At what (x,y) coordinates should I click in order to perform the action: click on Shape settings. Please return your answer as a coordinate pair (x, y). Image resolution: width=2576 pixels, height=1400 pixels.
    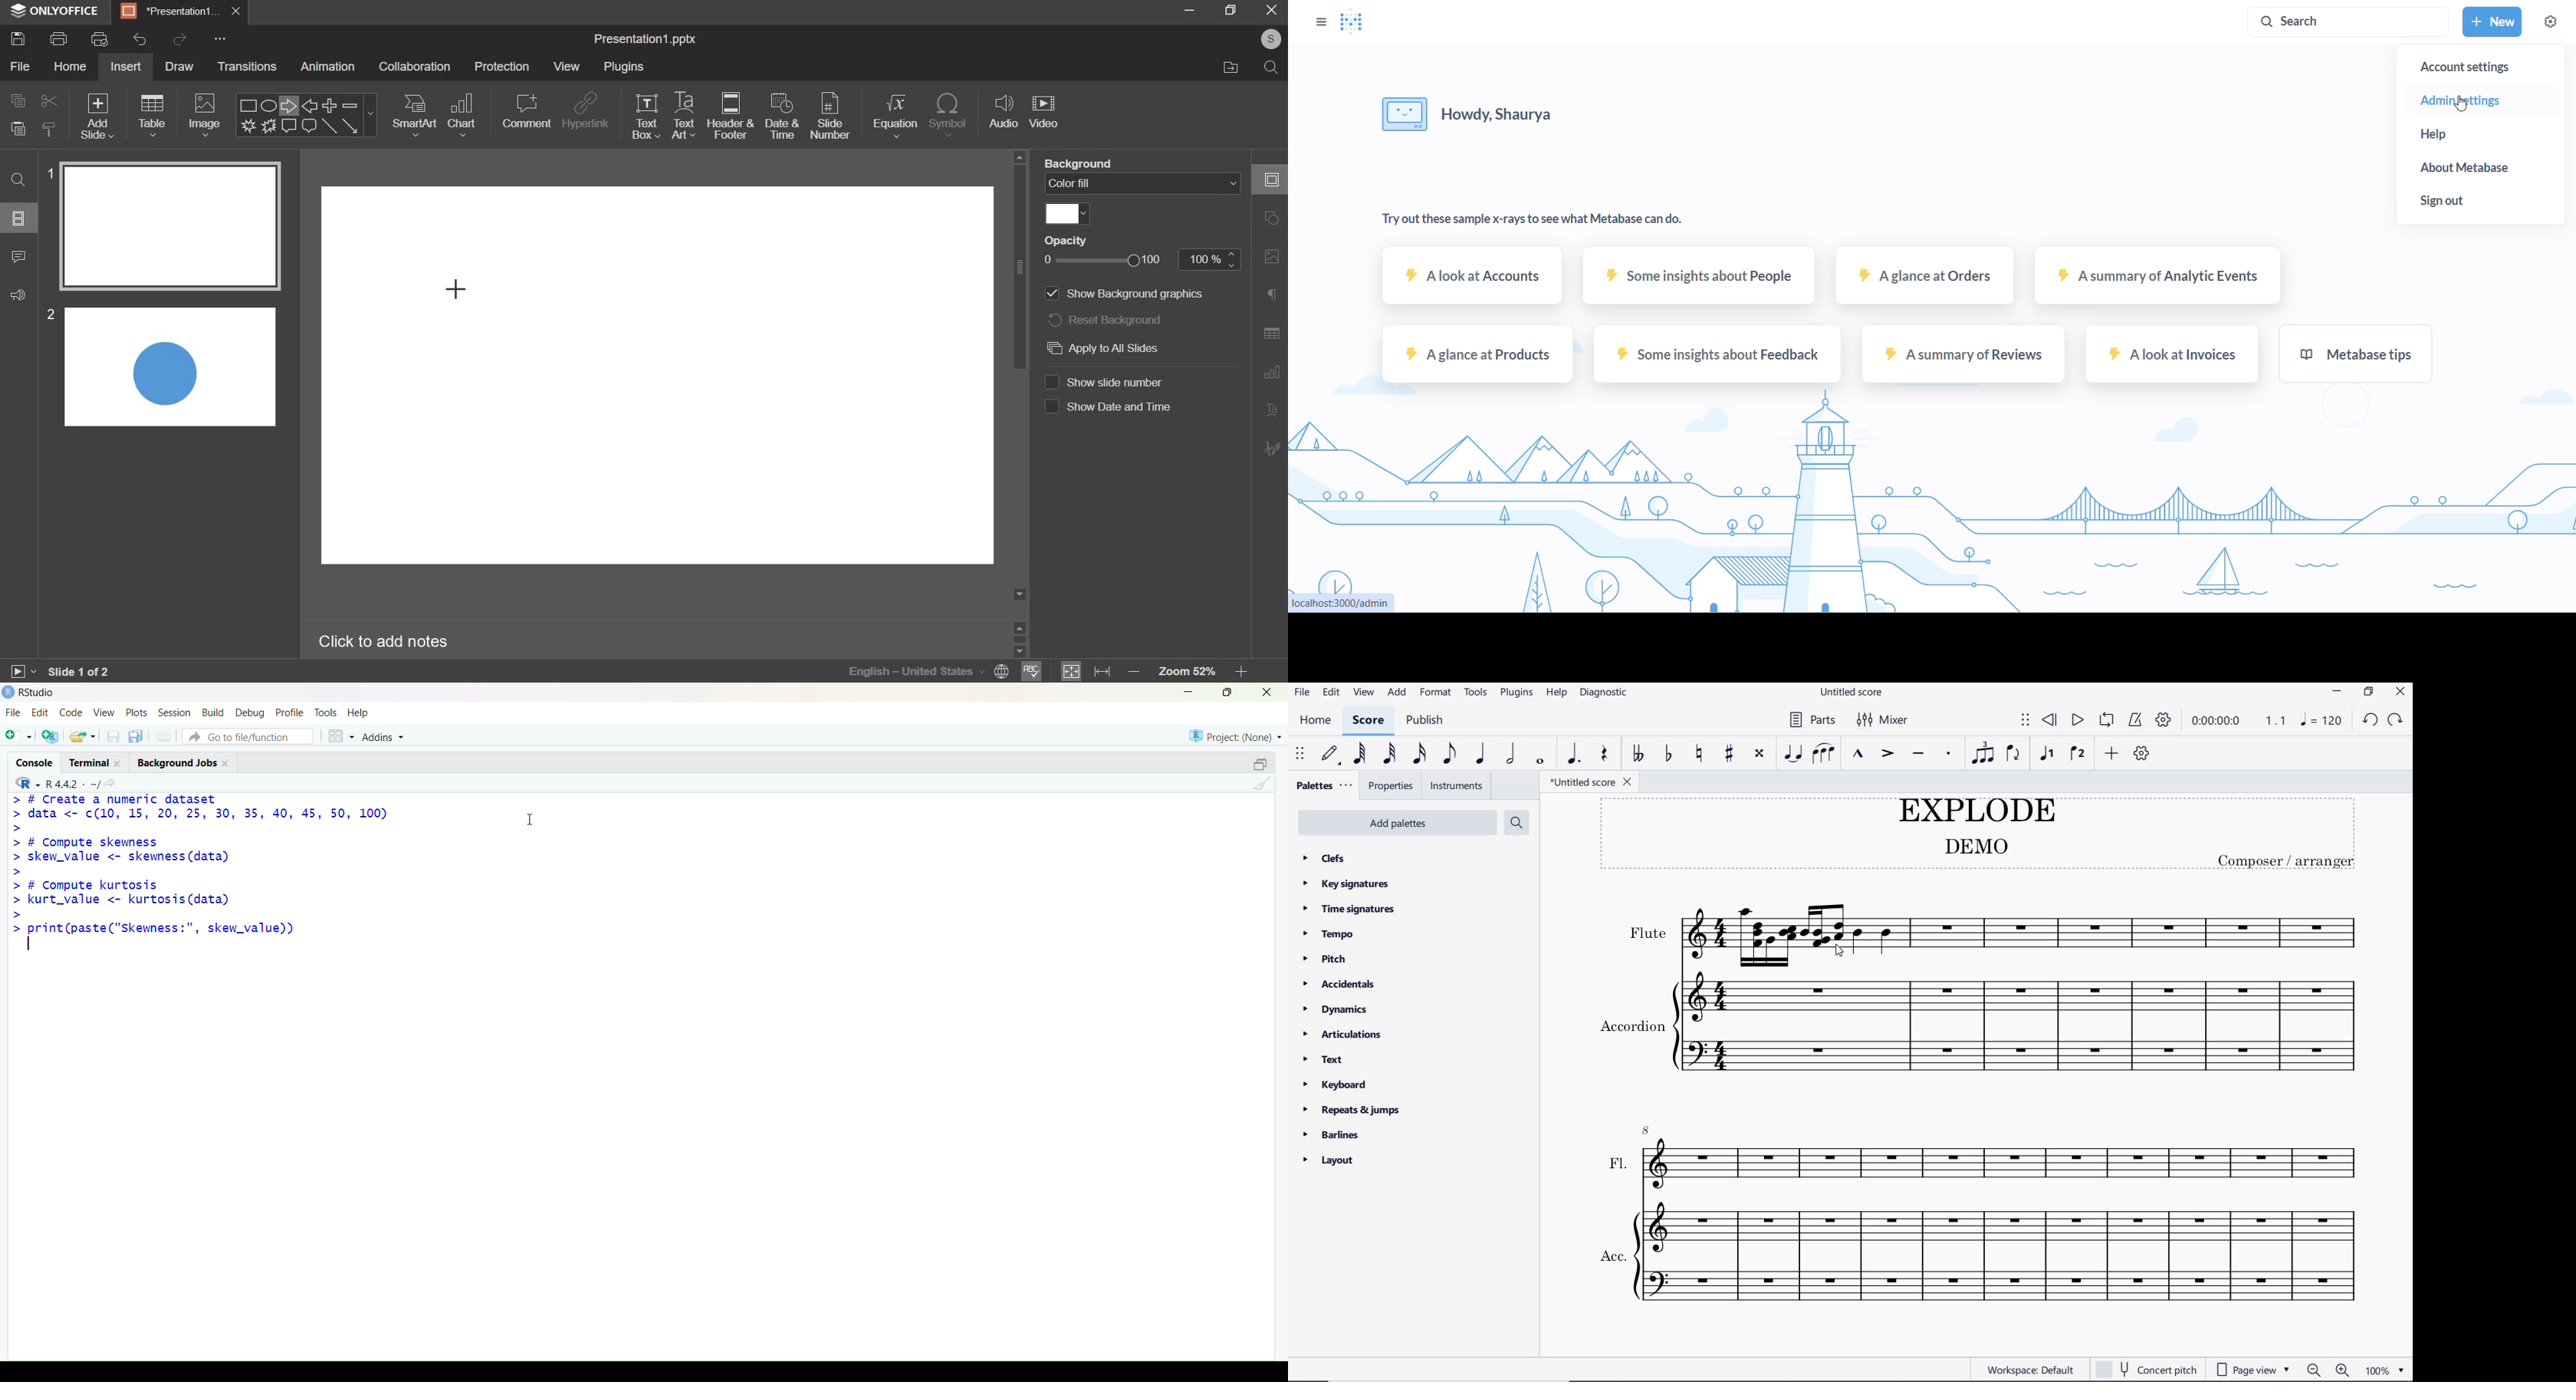
    Looking at the image, I should click on (1270, 216).